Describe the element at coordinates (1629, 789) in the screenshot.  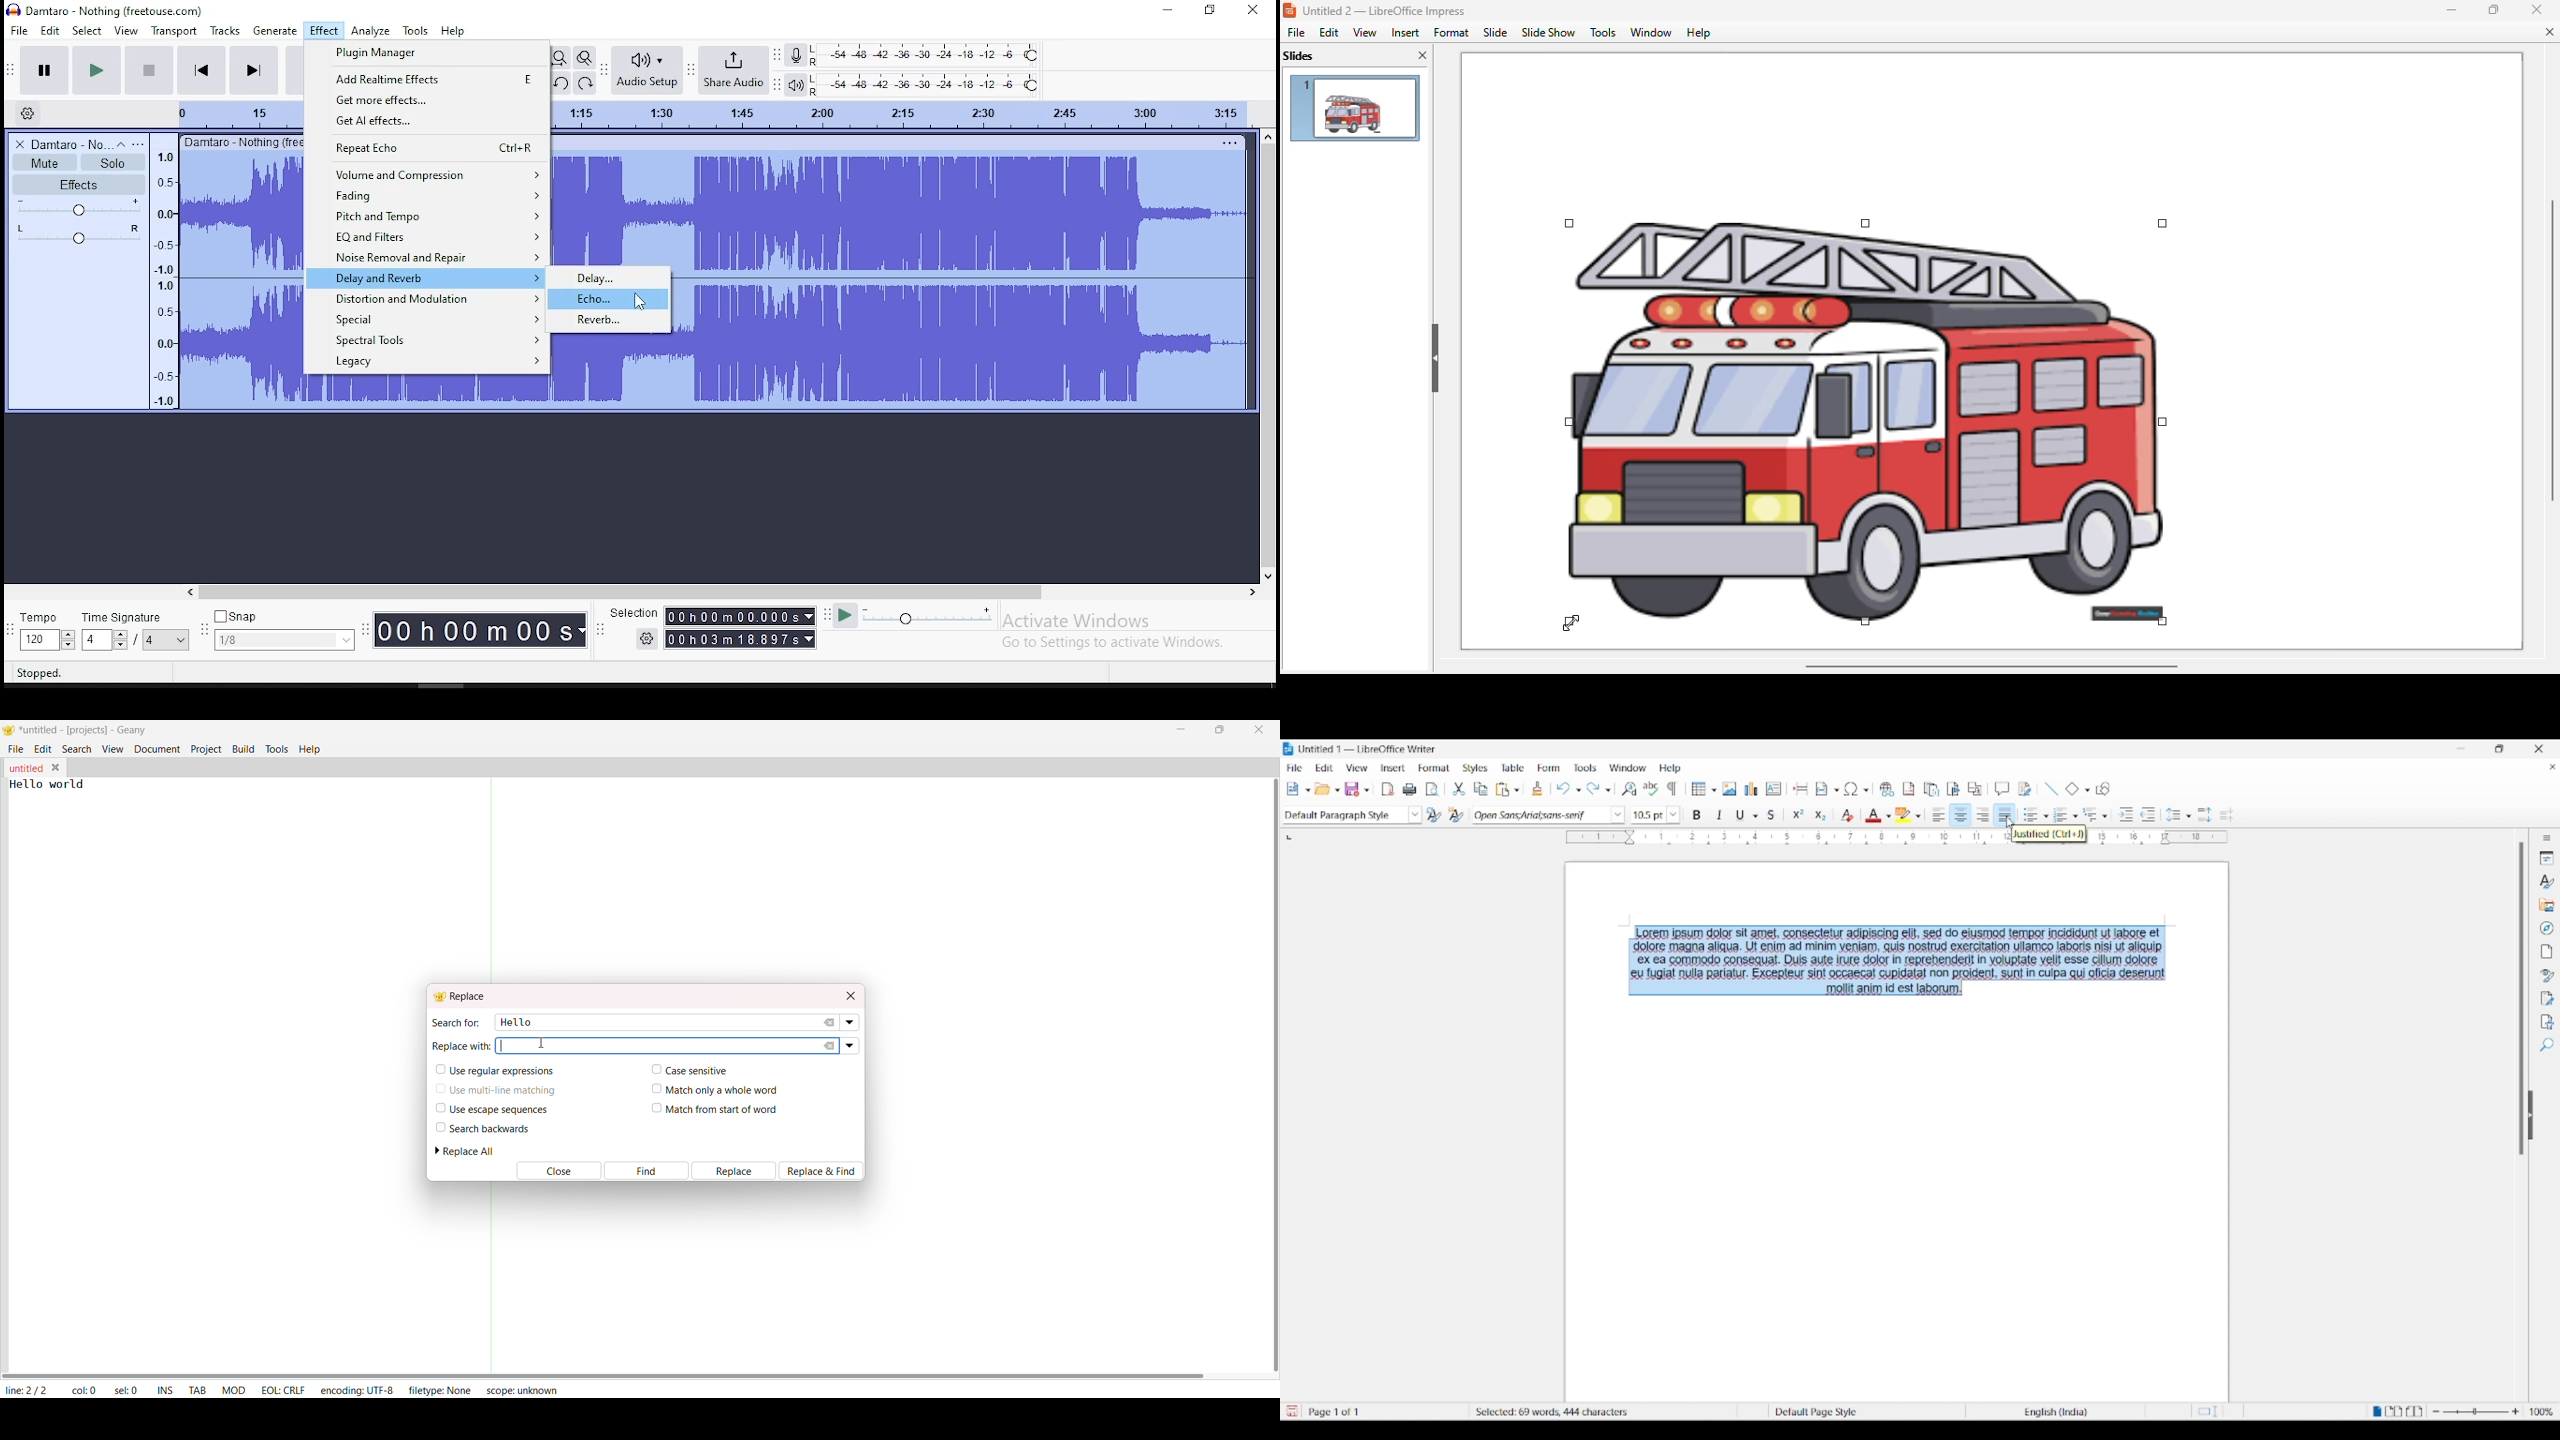
I see `Find and replace` at that location.